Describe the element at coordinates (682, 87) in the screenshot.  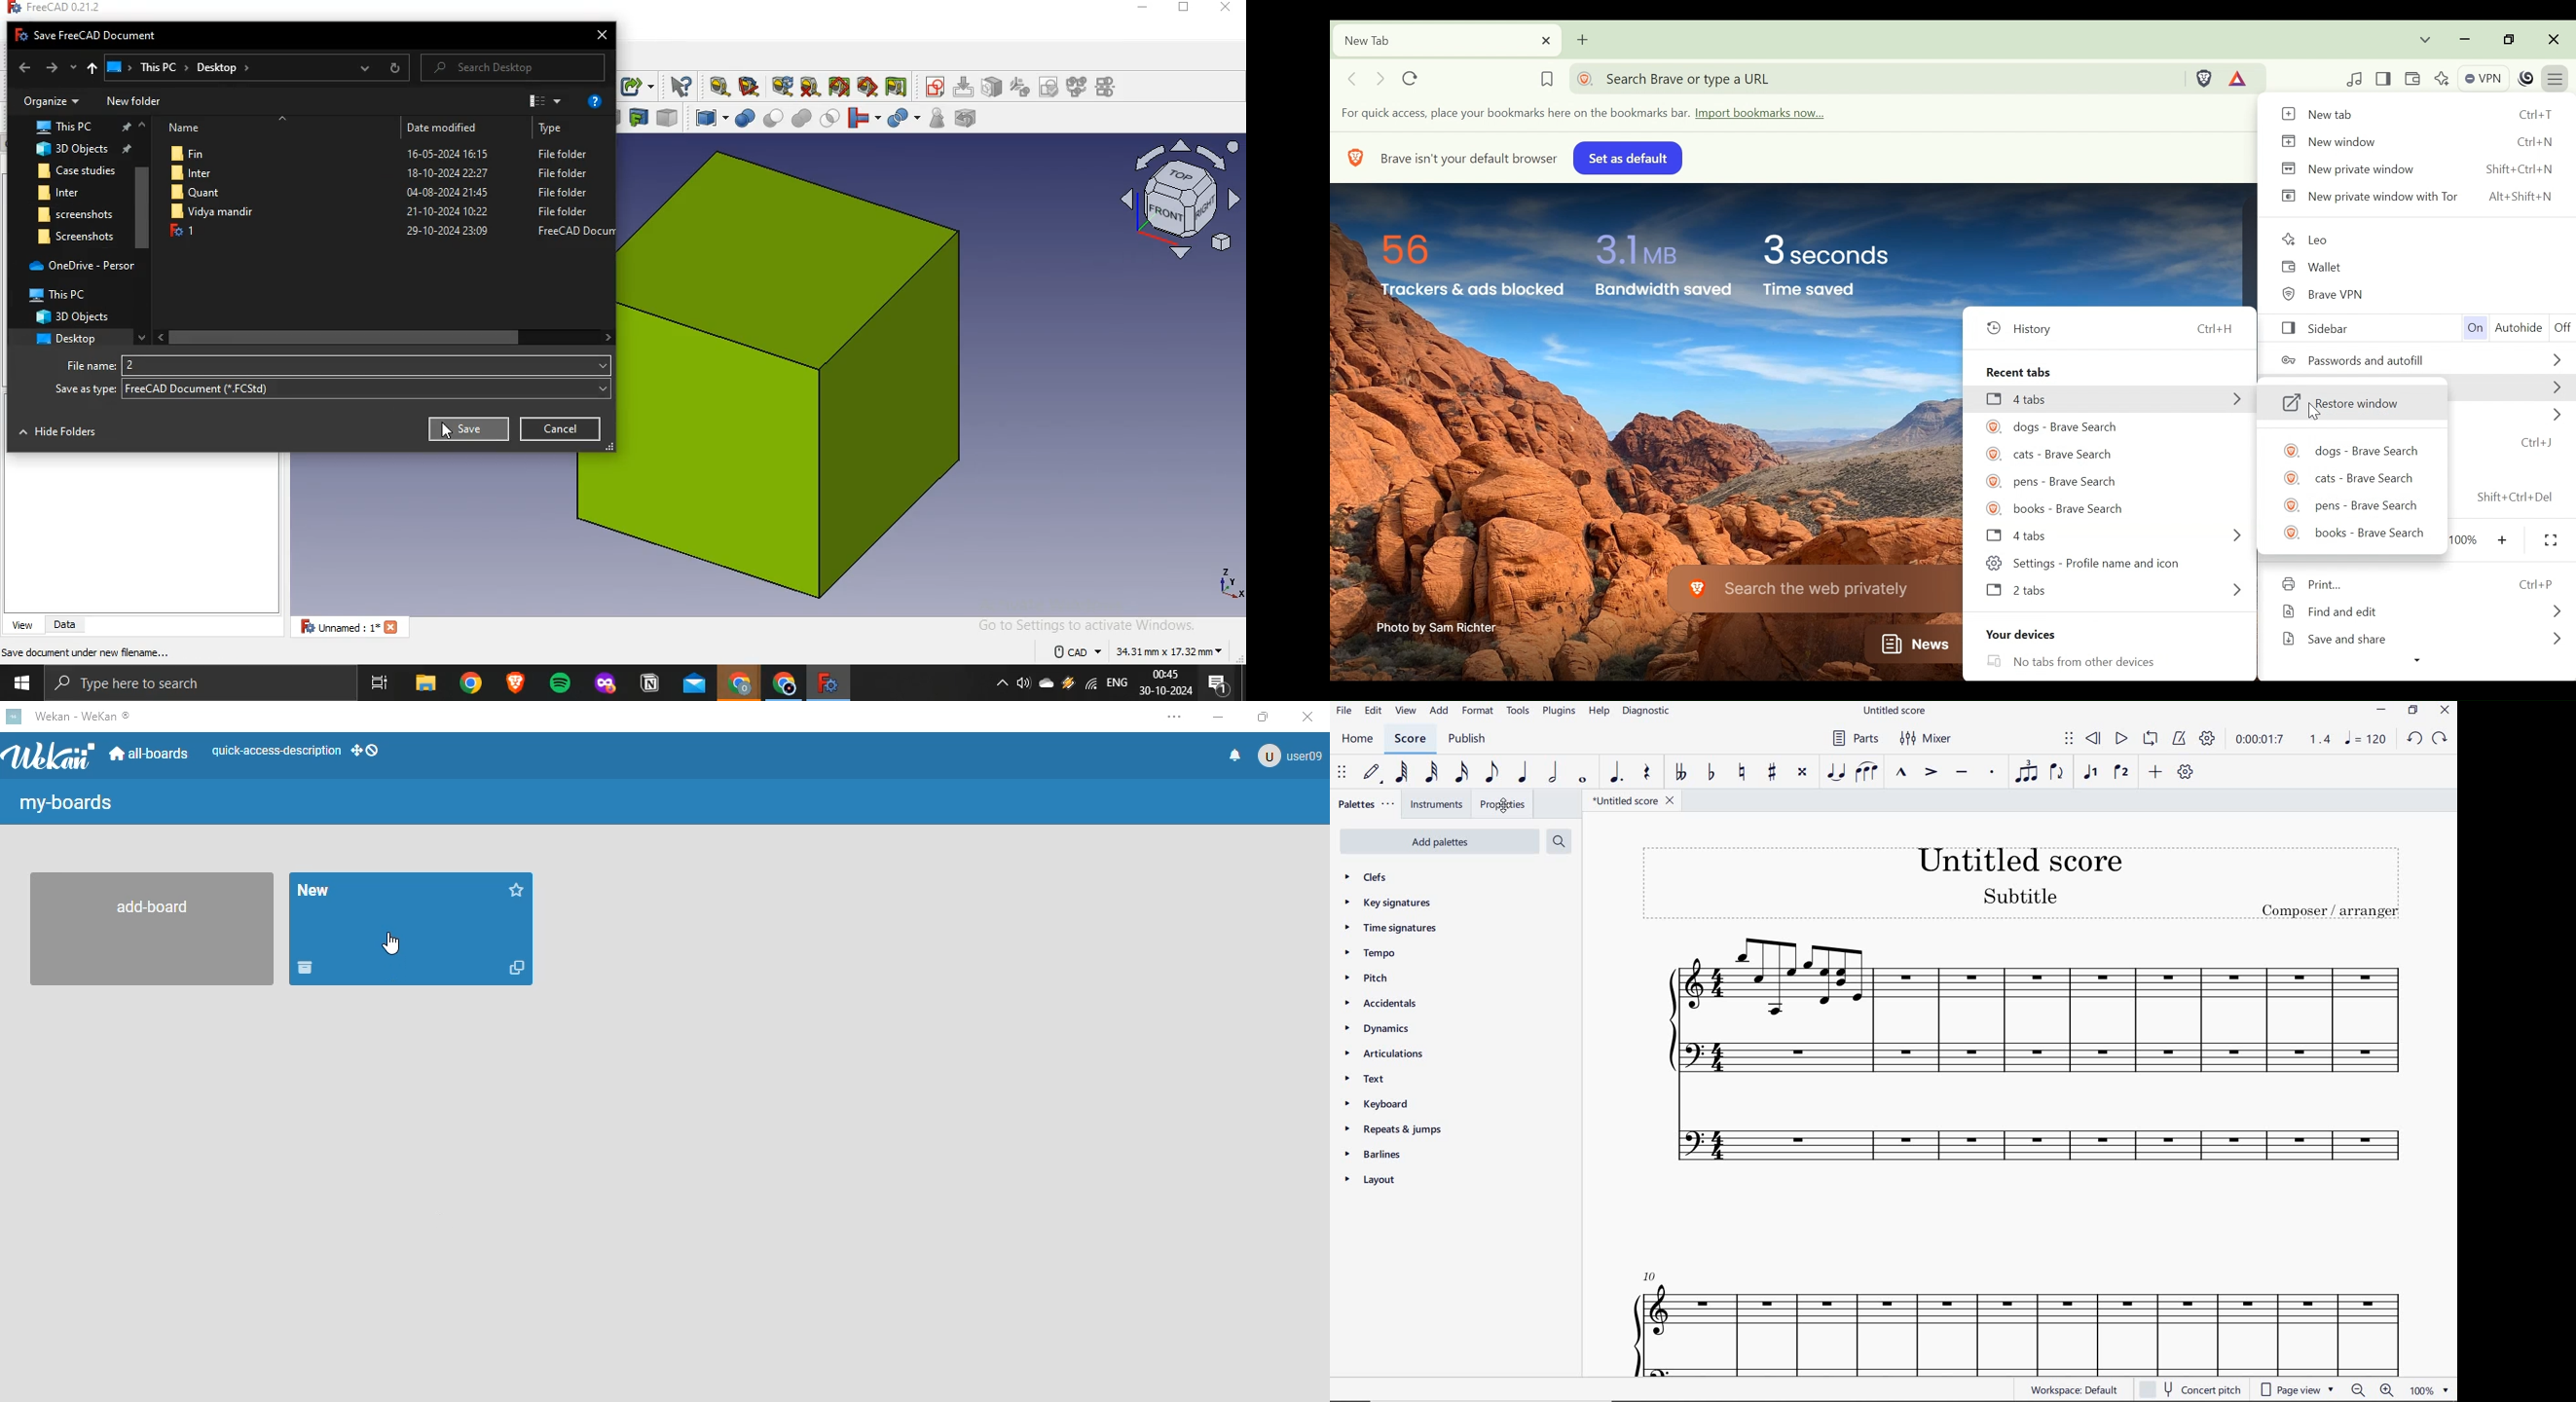
I see `what's this` at that location.